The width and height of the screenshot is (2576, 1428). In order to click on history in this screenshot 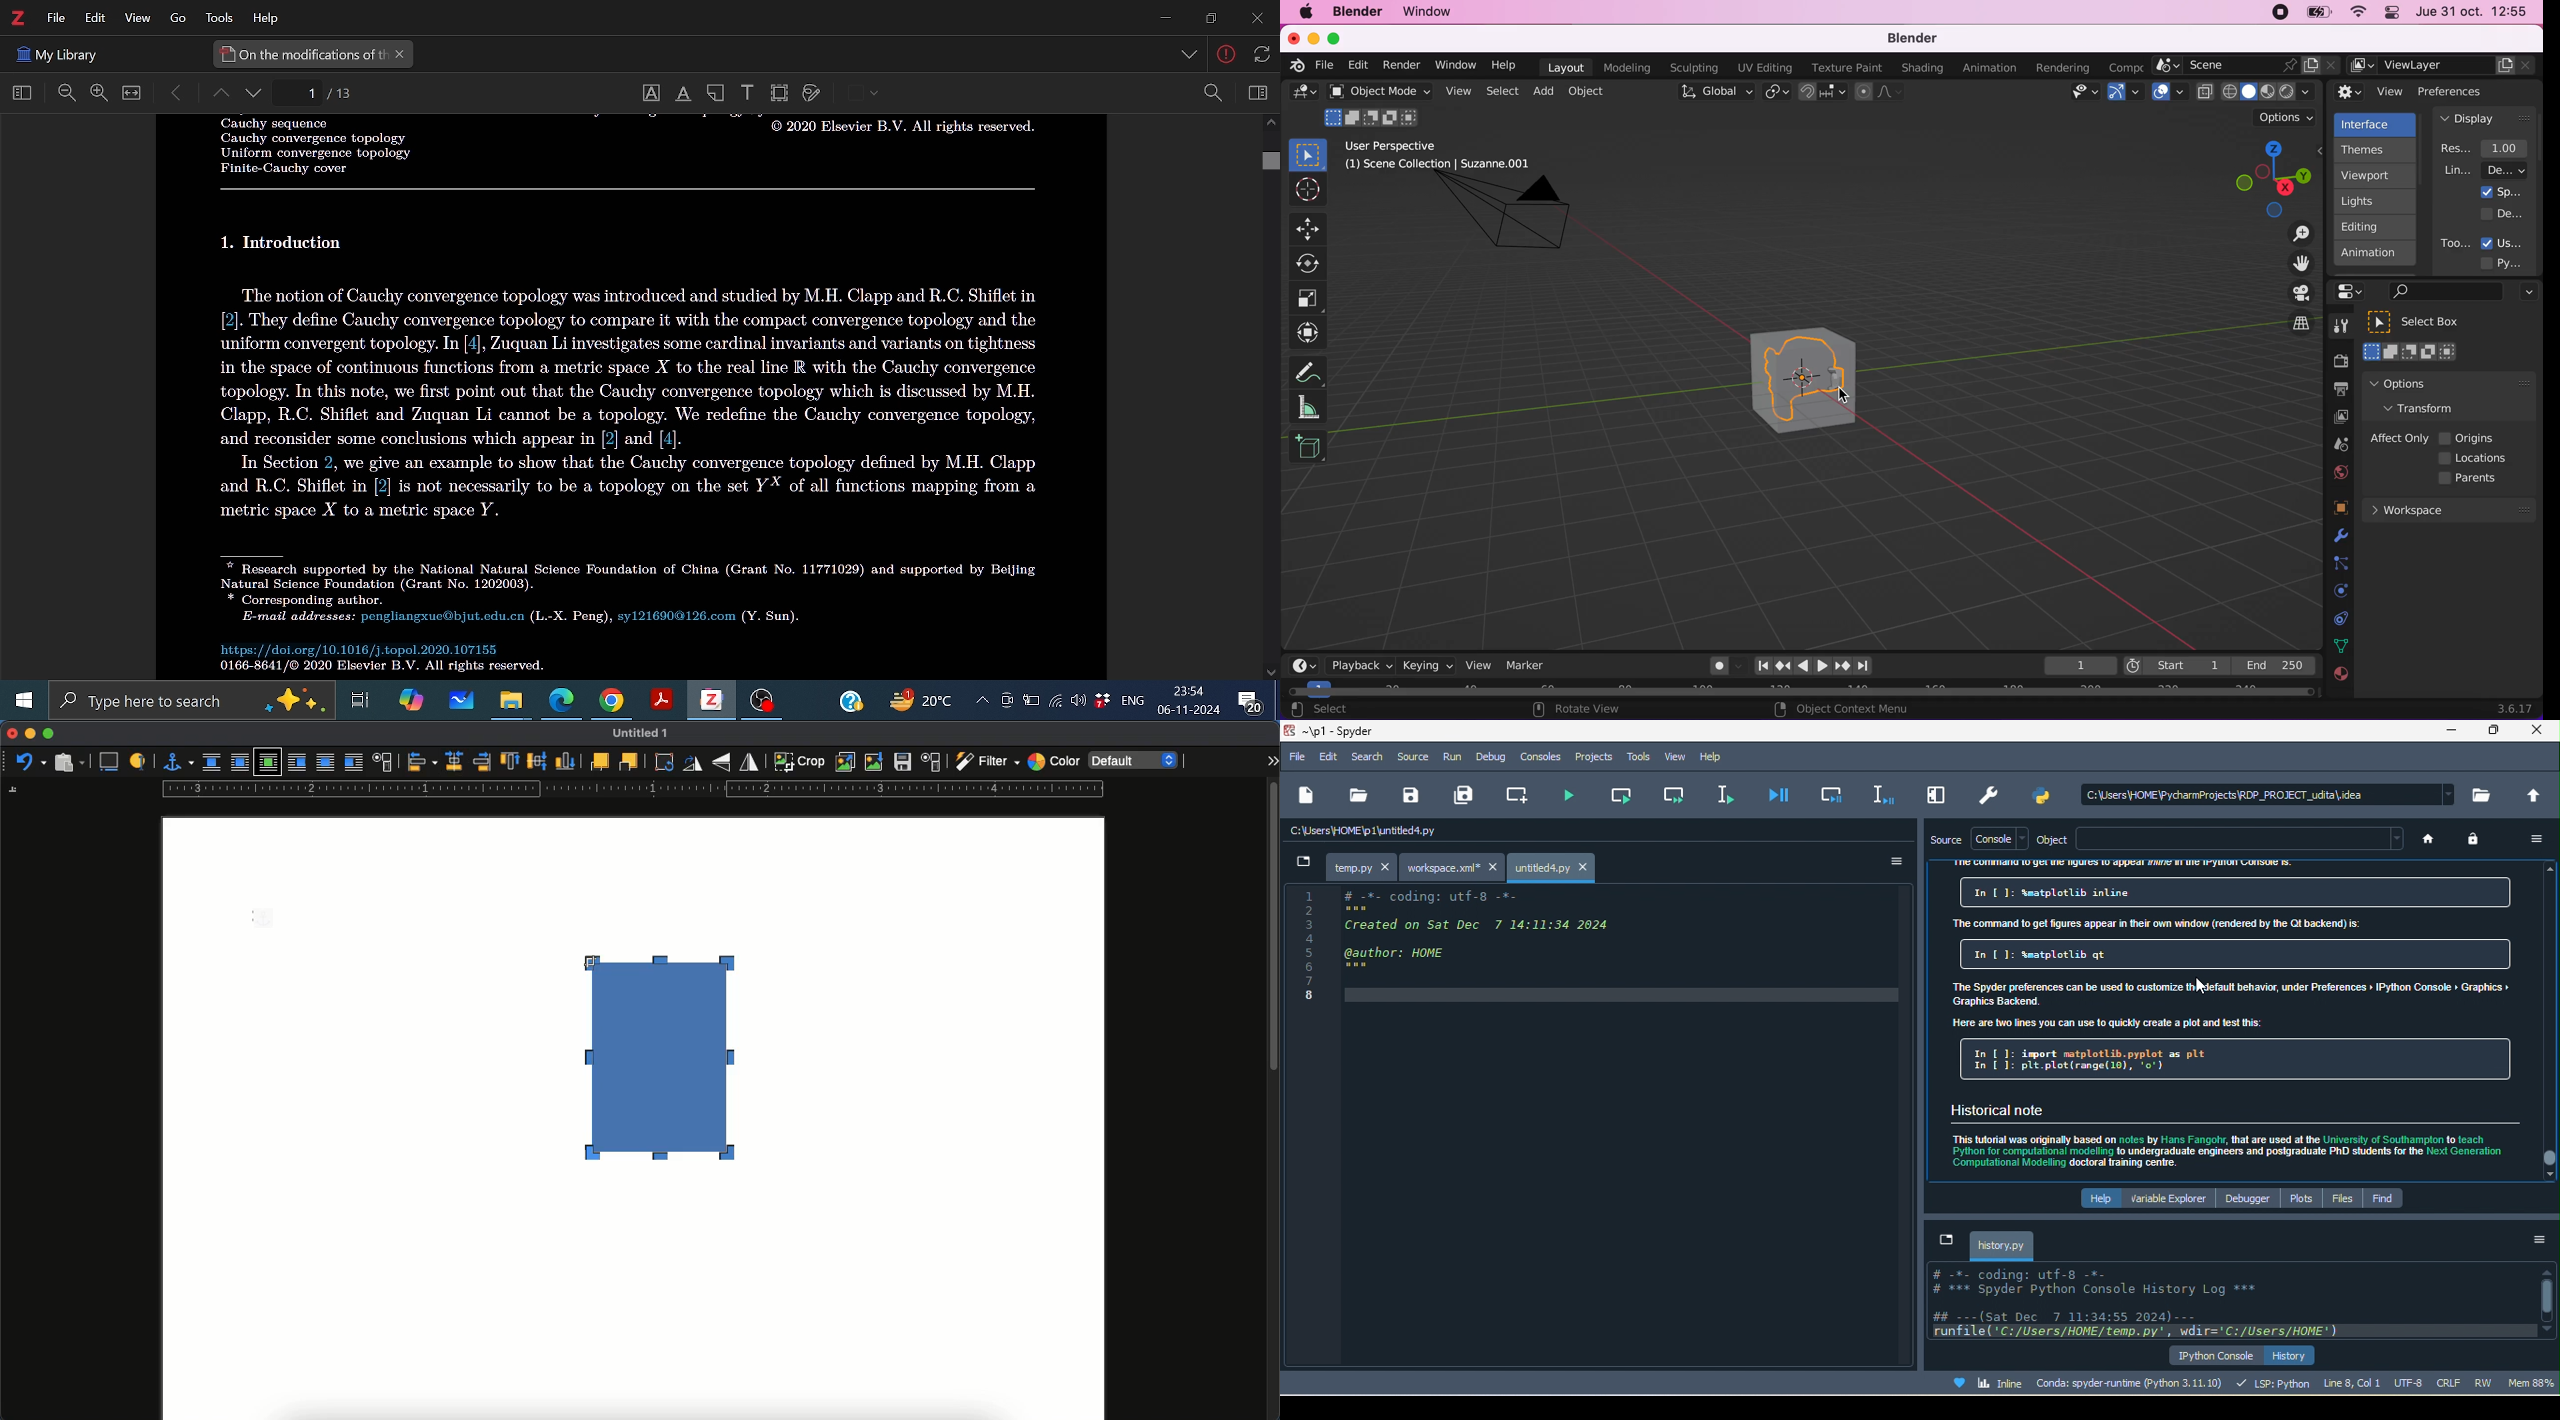, I will do `click(1993, 1245)`.